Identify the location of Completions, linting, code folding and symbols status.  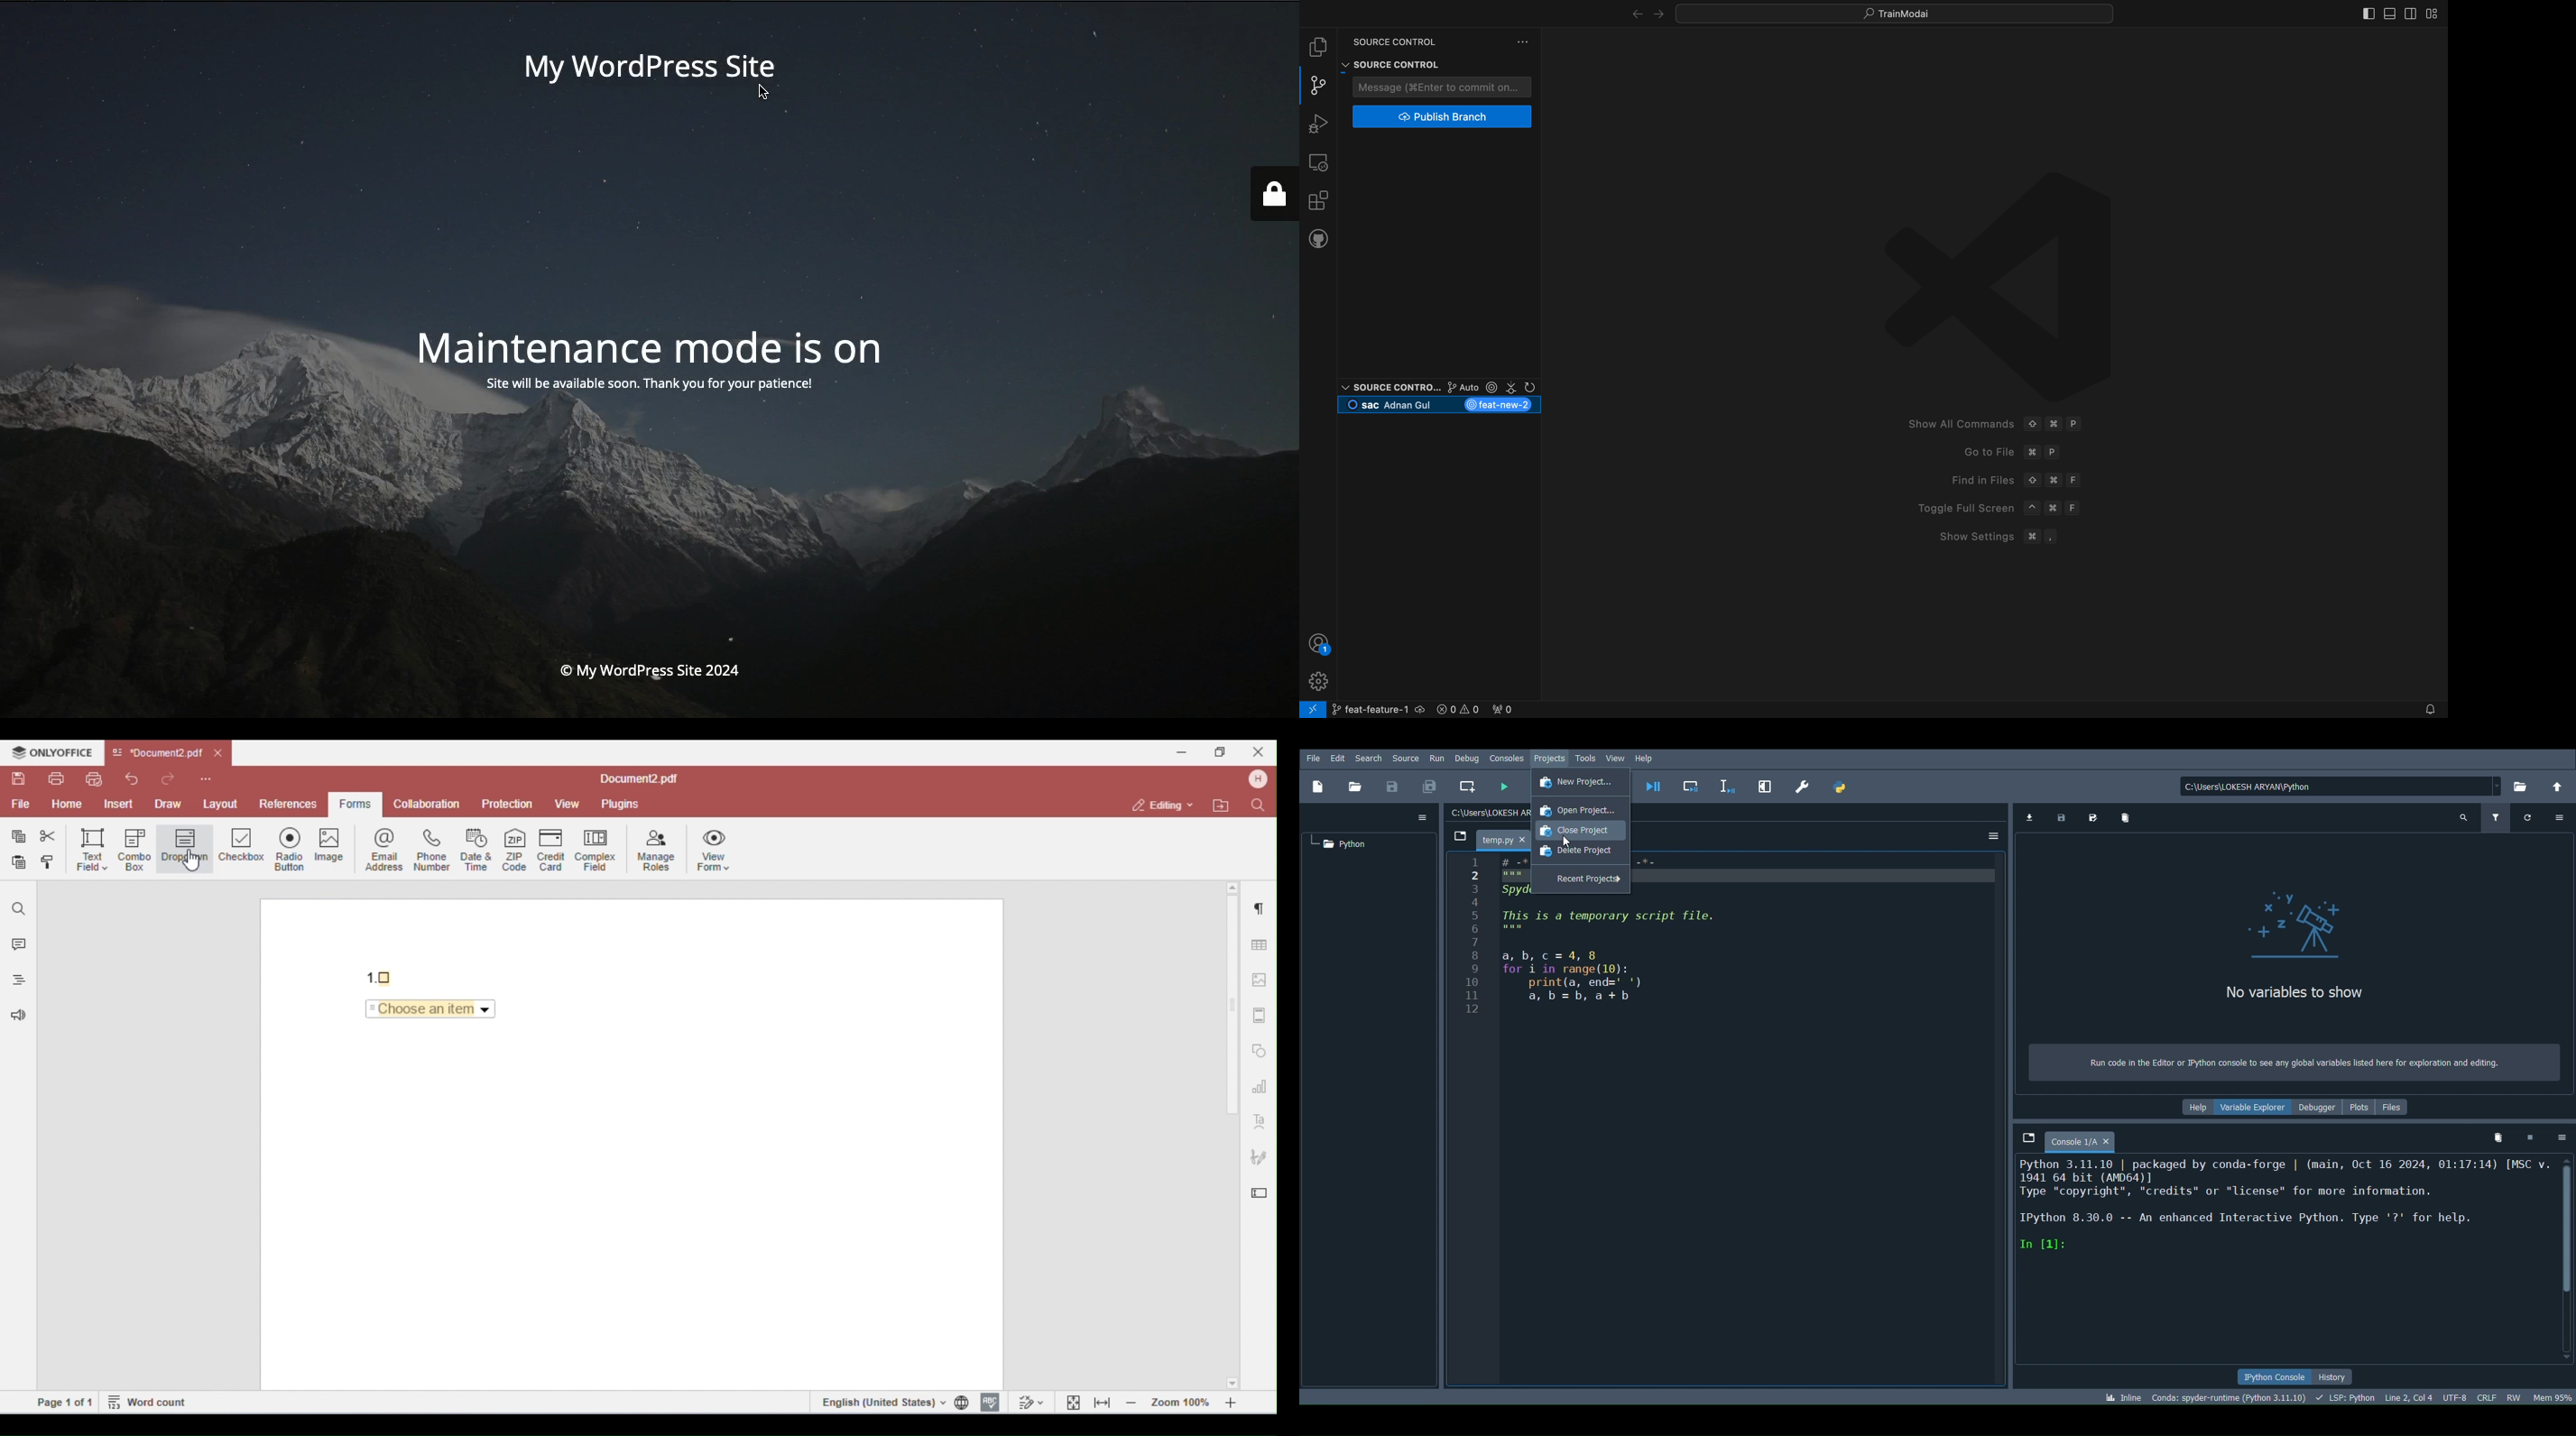
(2347, 1398).